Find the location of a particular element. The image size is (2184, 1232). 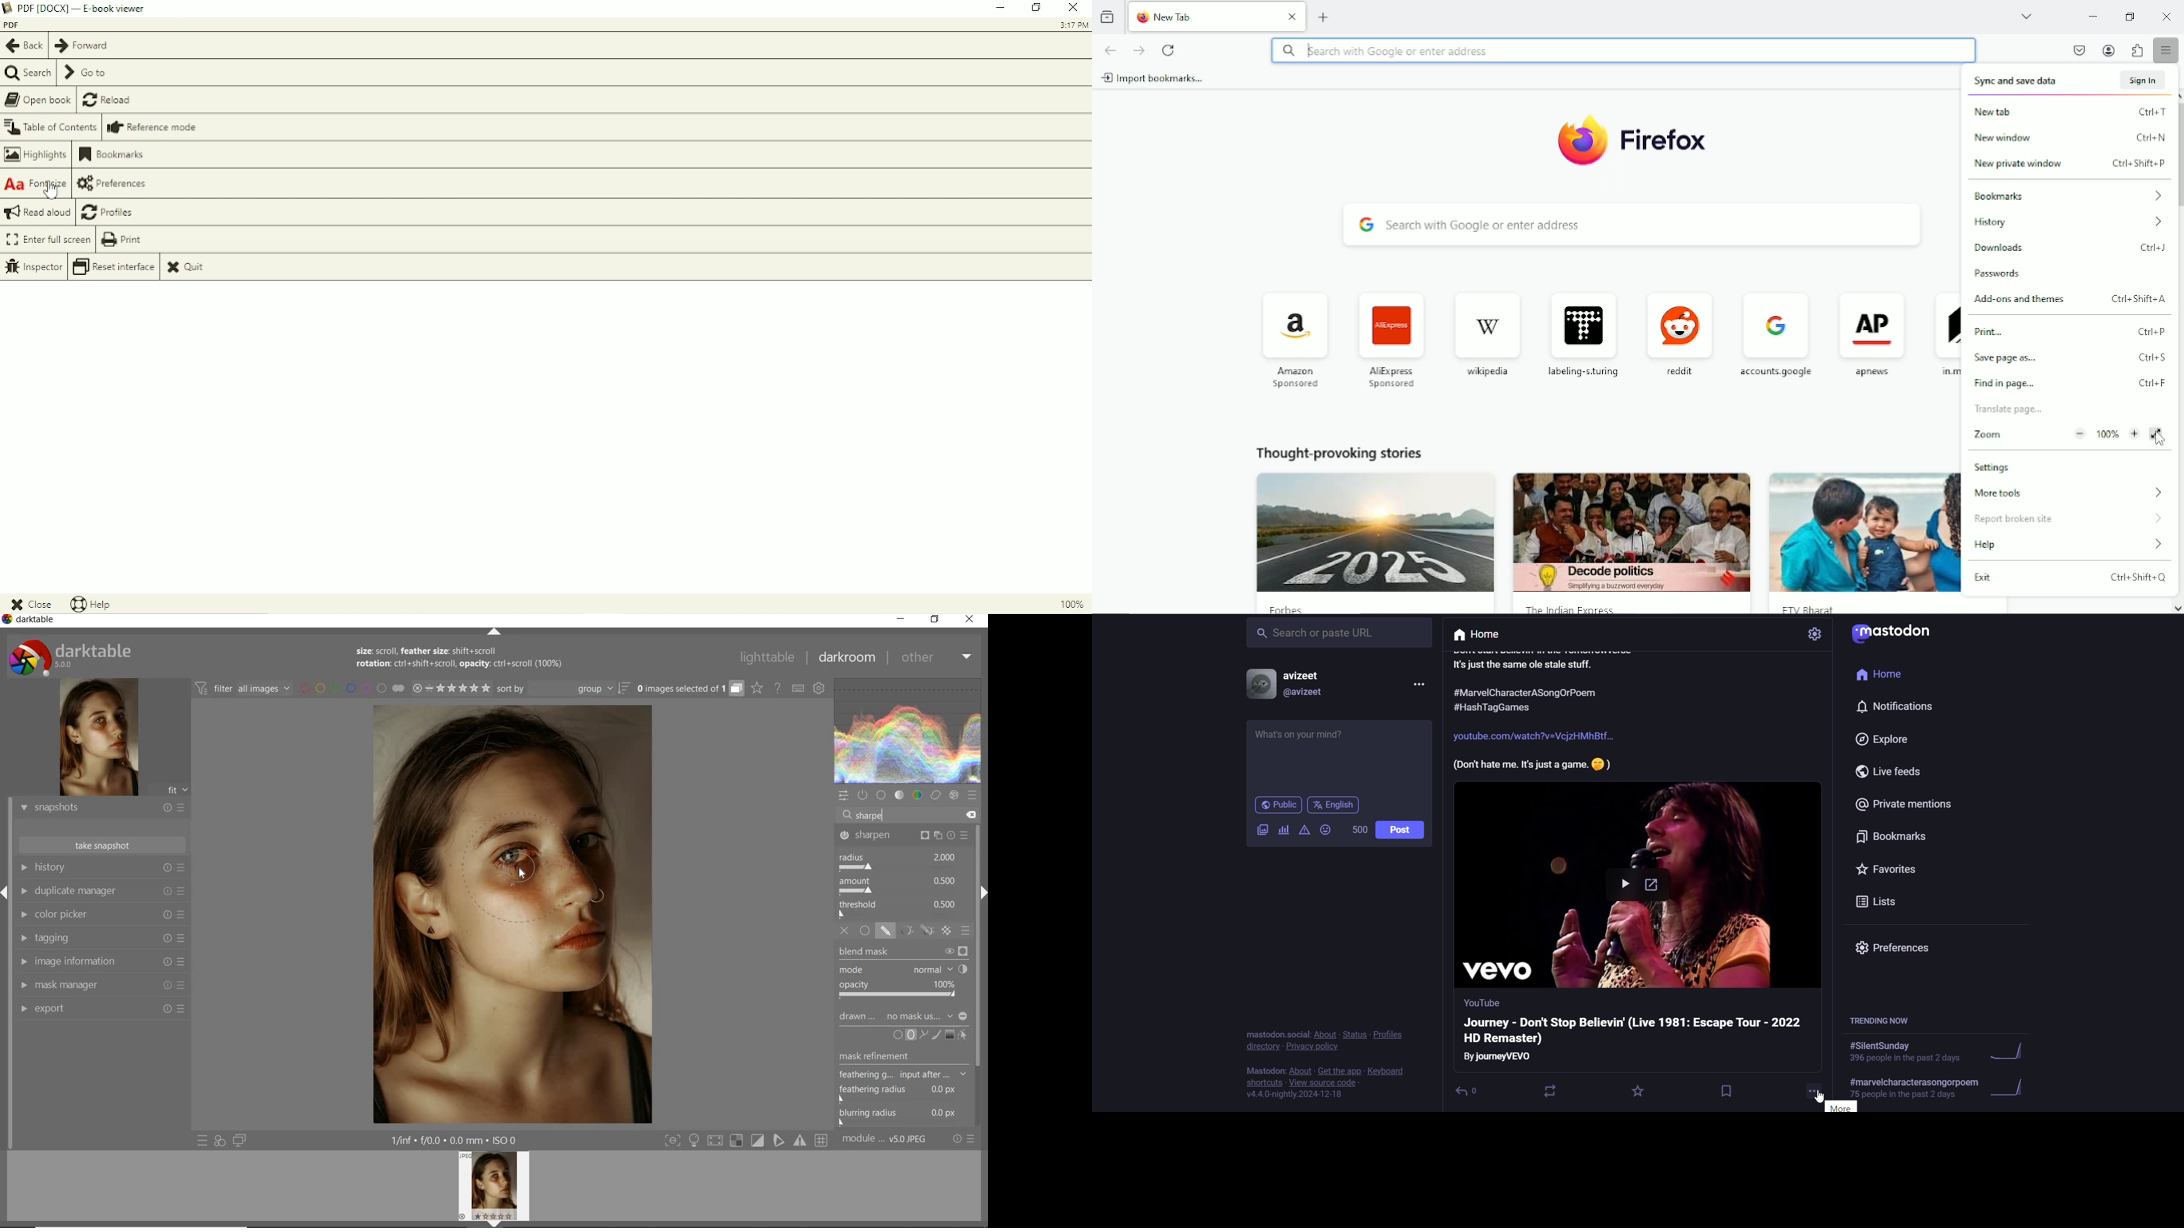

ADD CIRCLE, ELLIPSE, OR ADD PATH is located at coordinates (909, 1034).